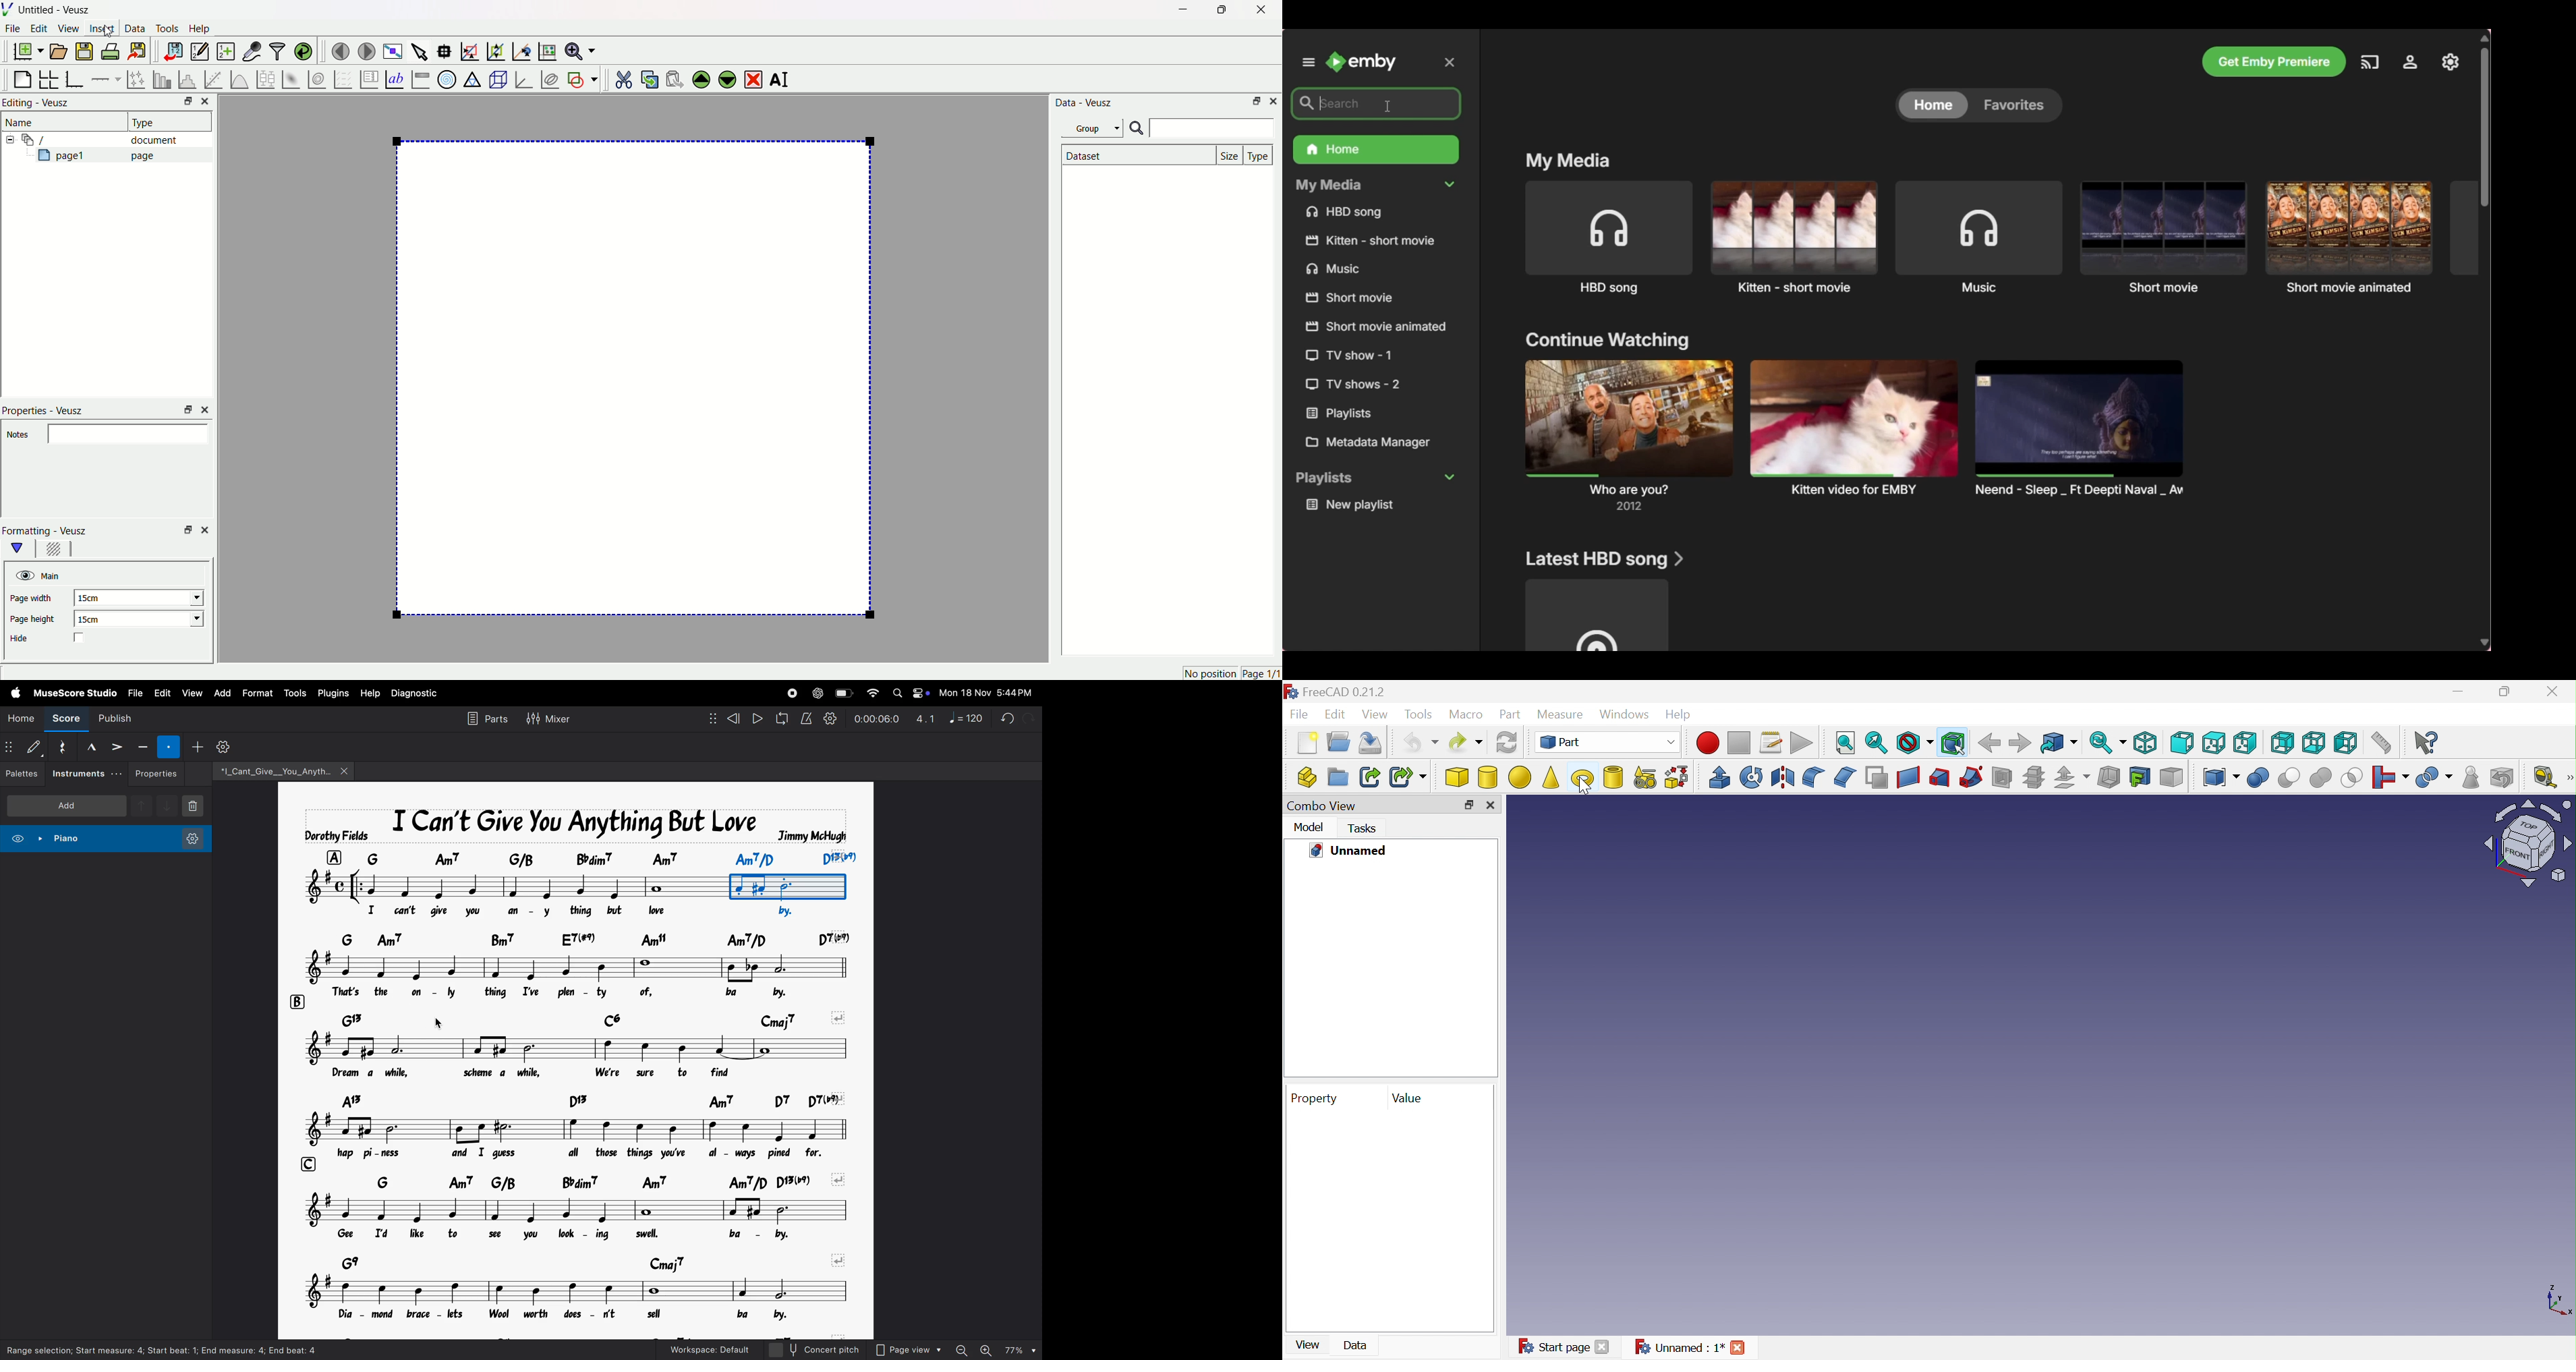 The width and height of the screenshot is (2576, 1372). I want to click on apple menu, so click(15, 694).